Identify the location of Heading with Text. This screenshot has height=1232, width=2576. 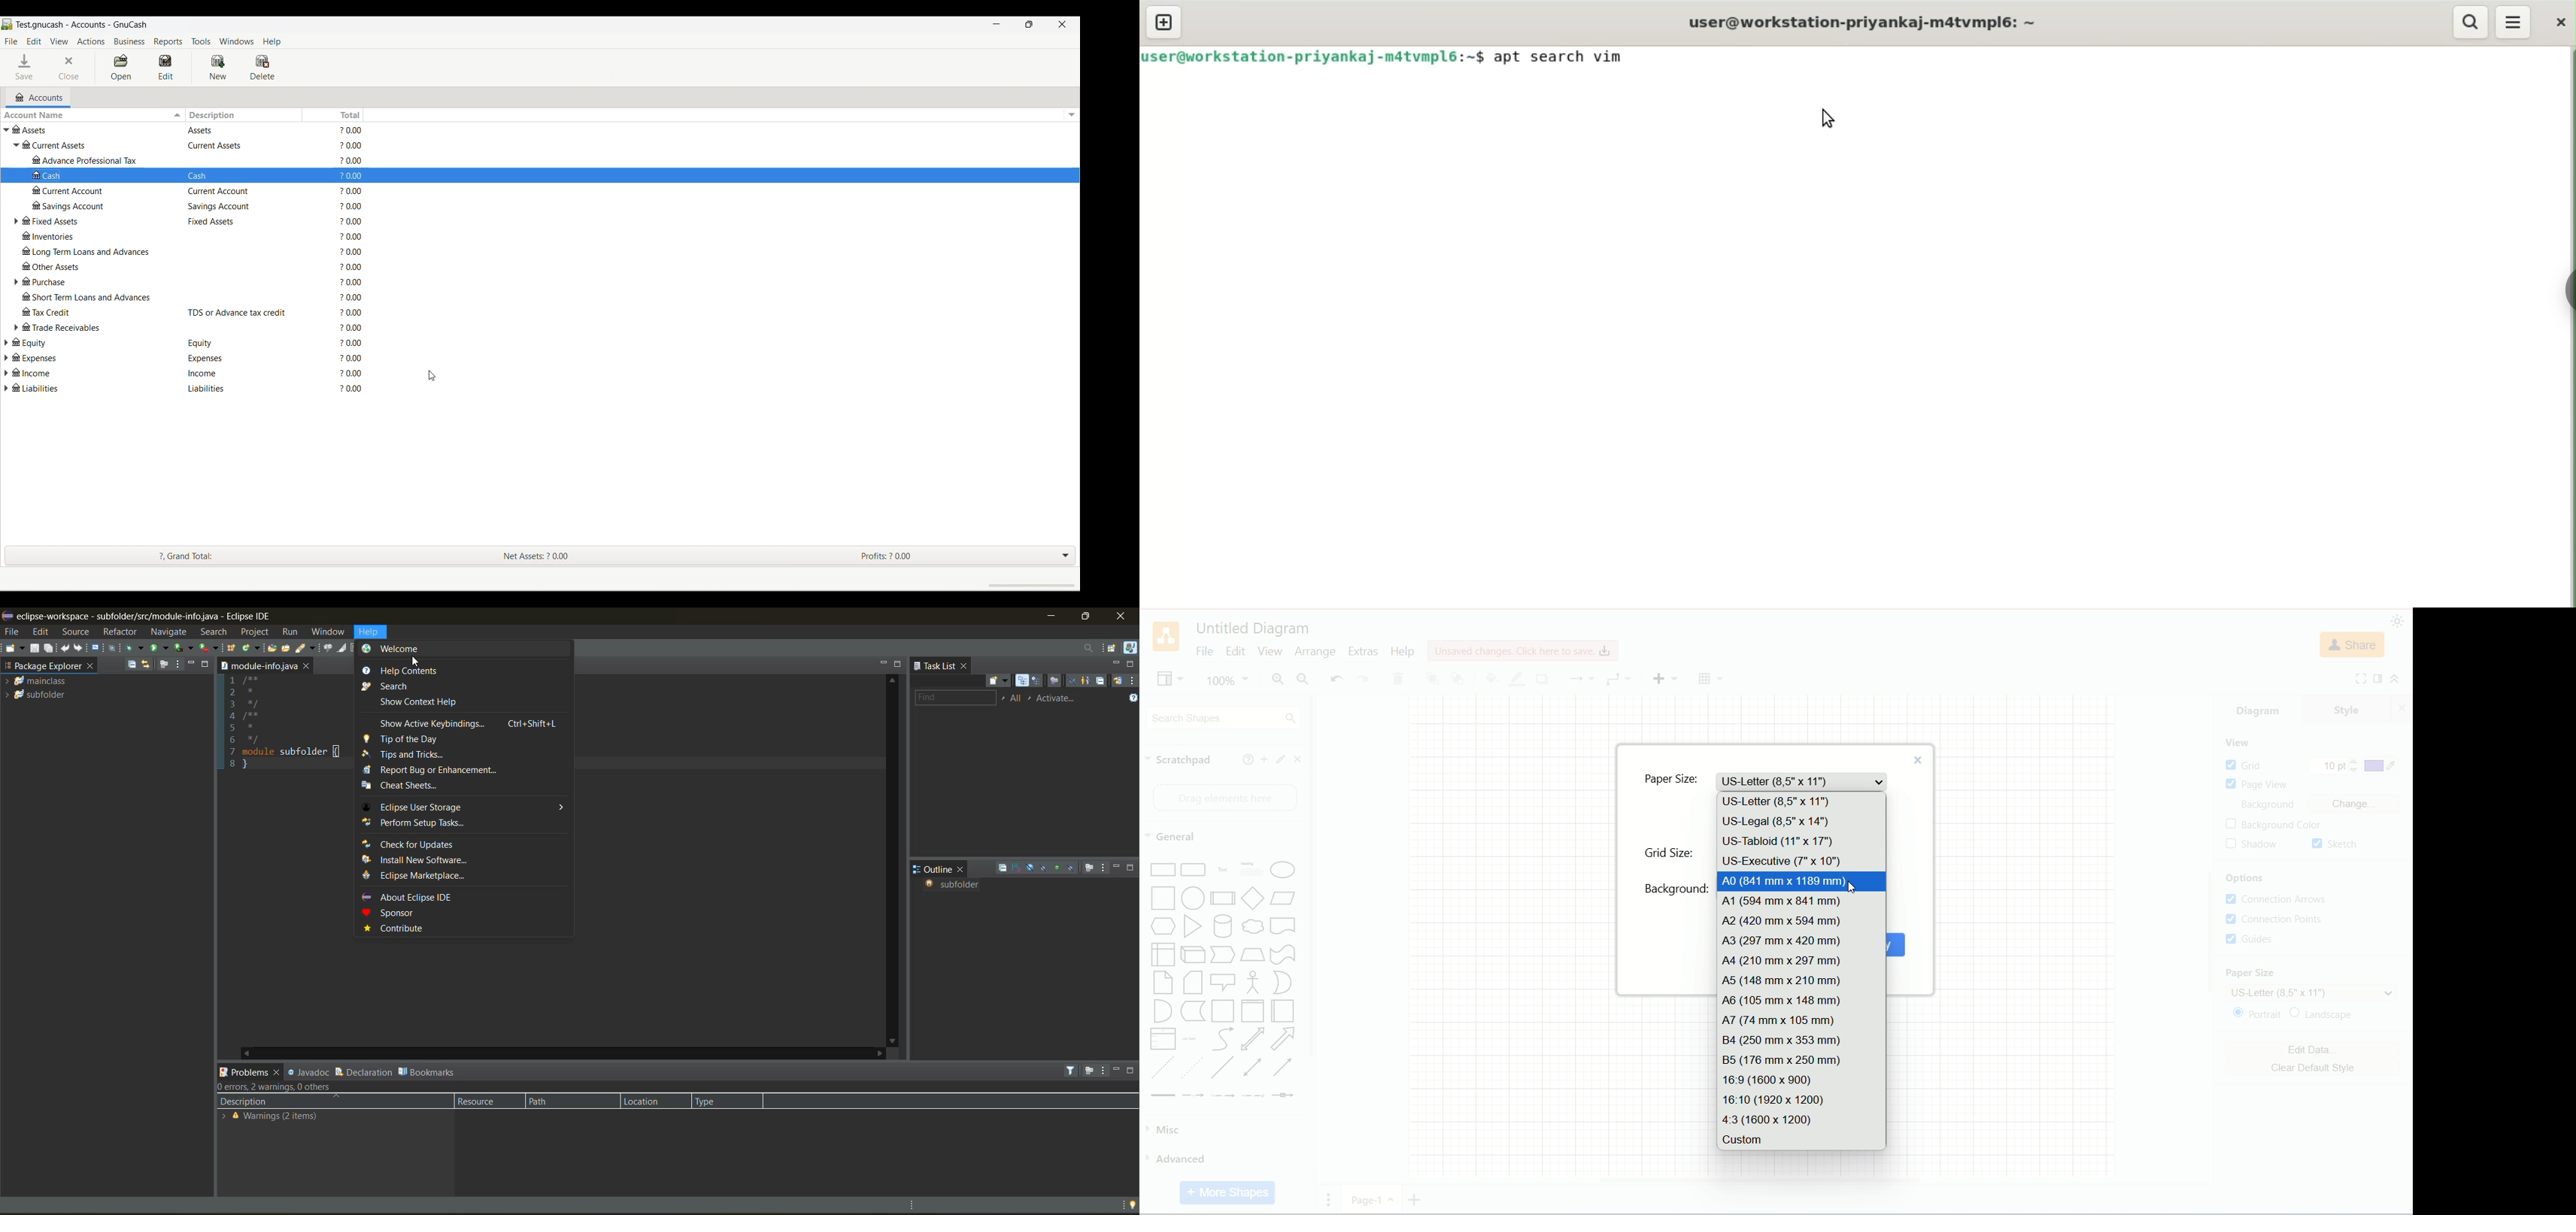
(1252, 871).